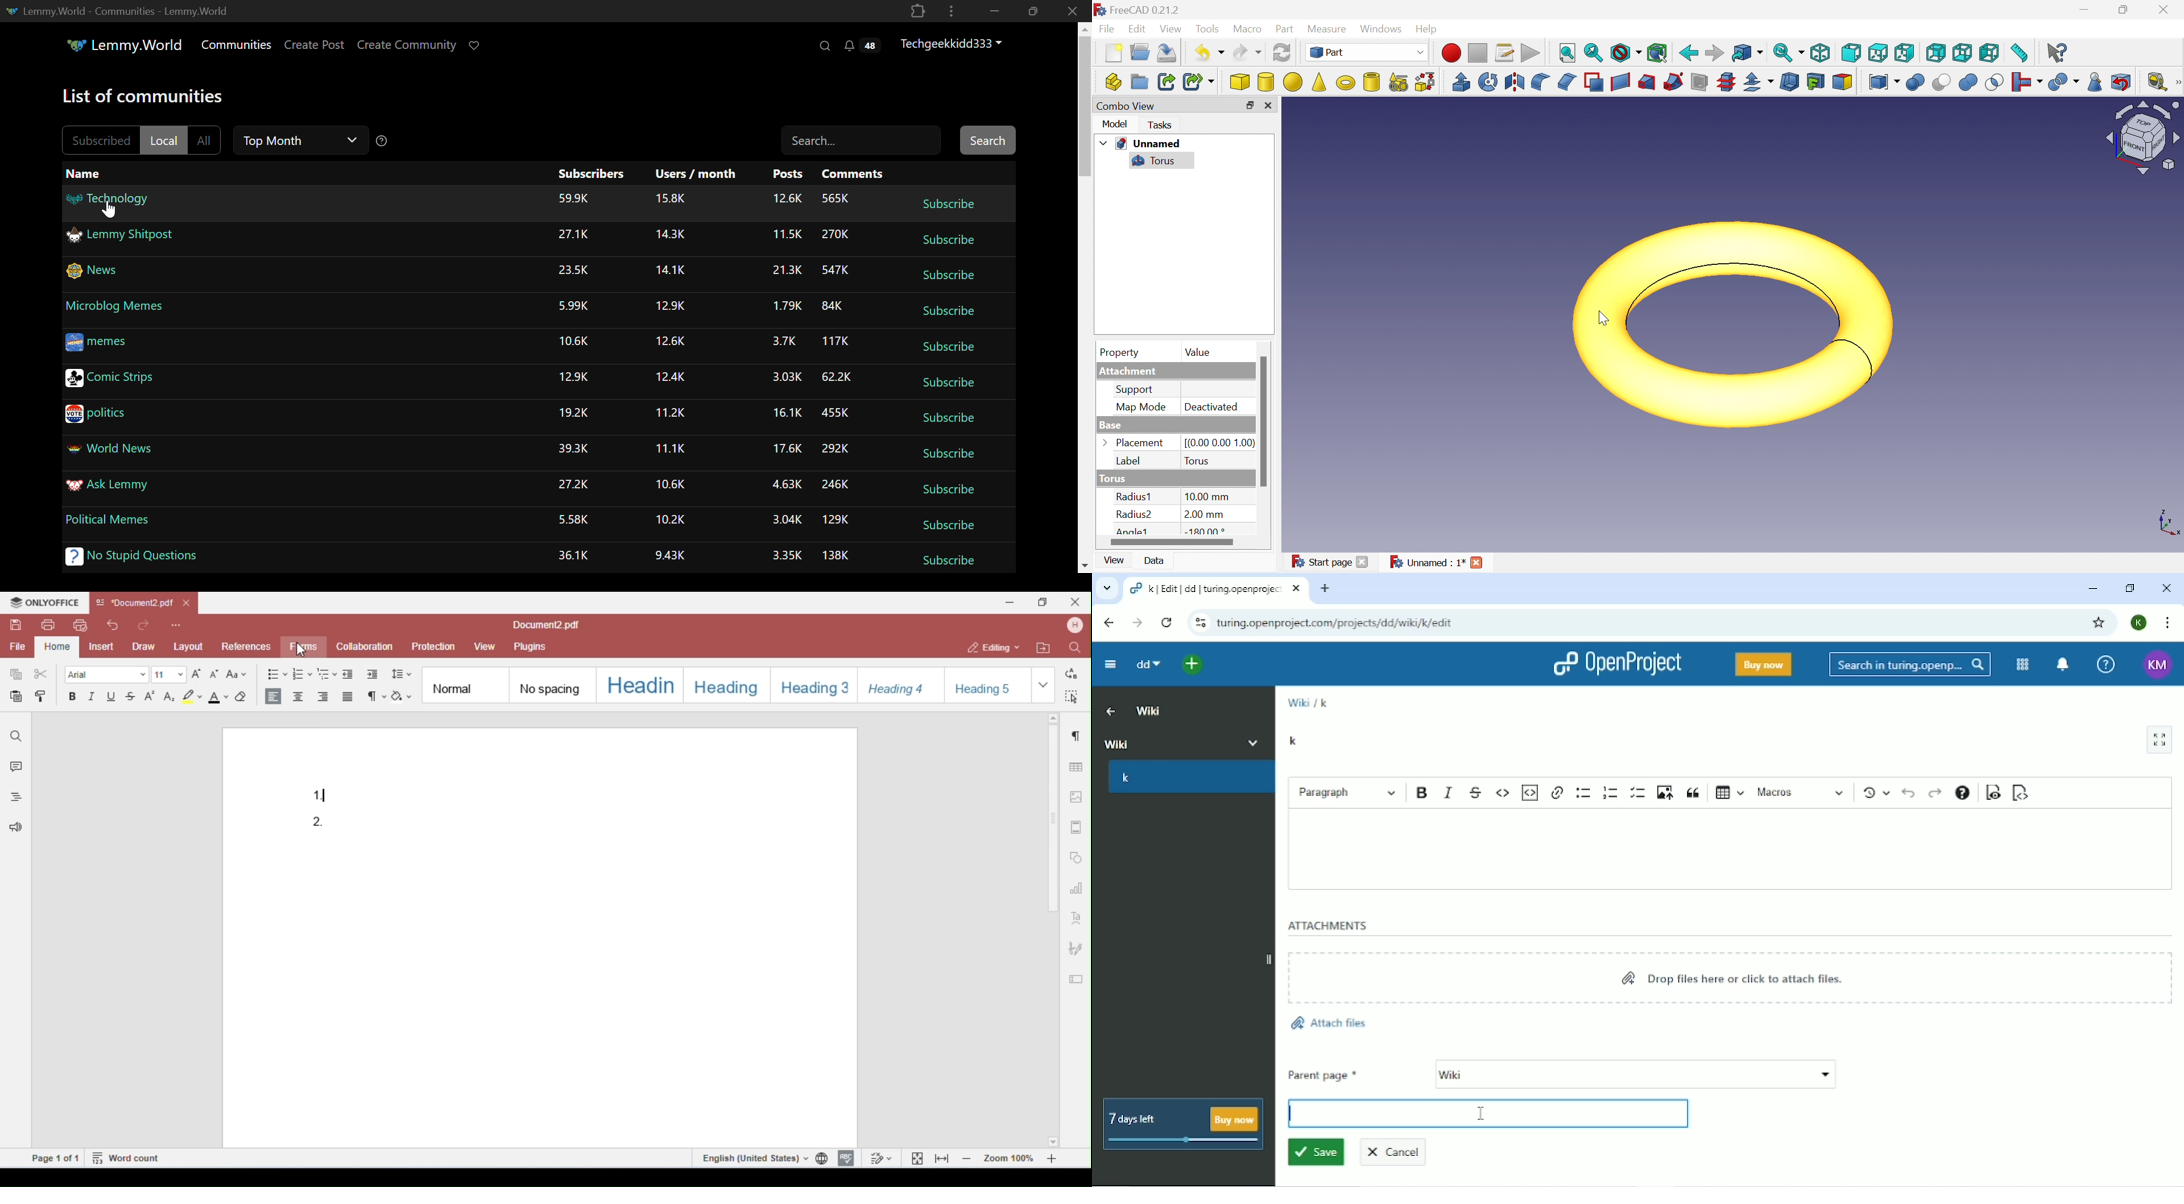 The image size is (2184, 1204). I want to click on Minimize, so click(2086, 10).